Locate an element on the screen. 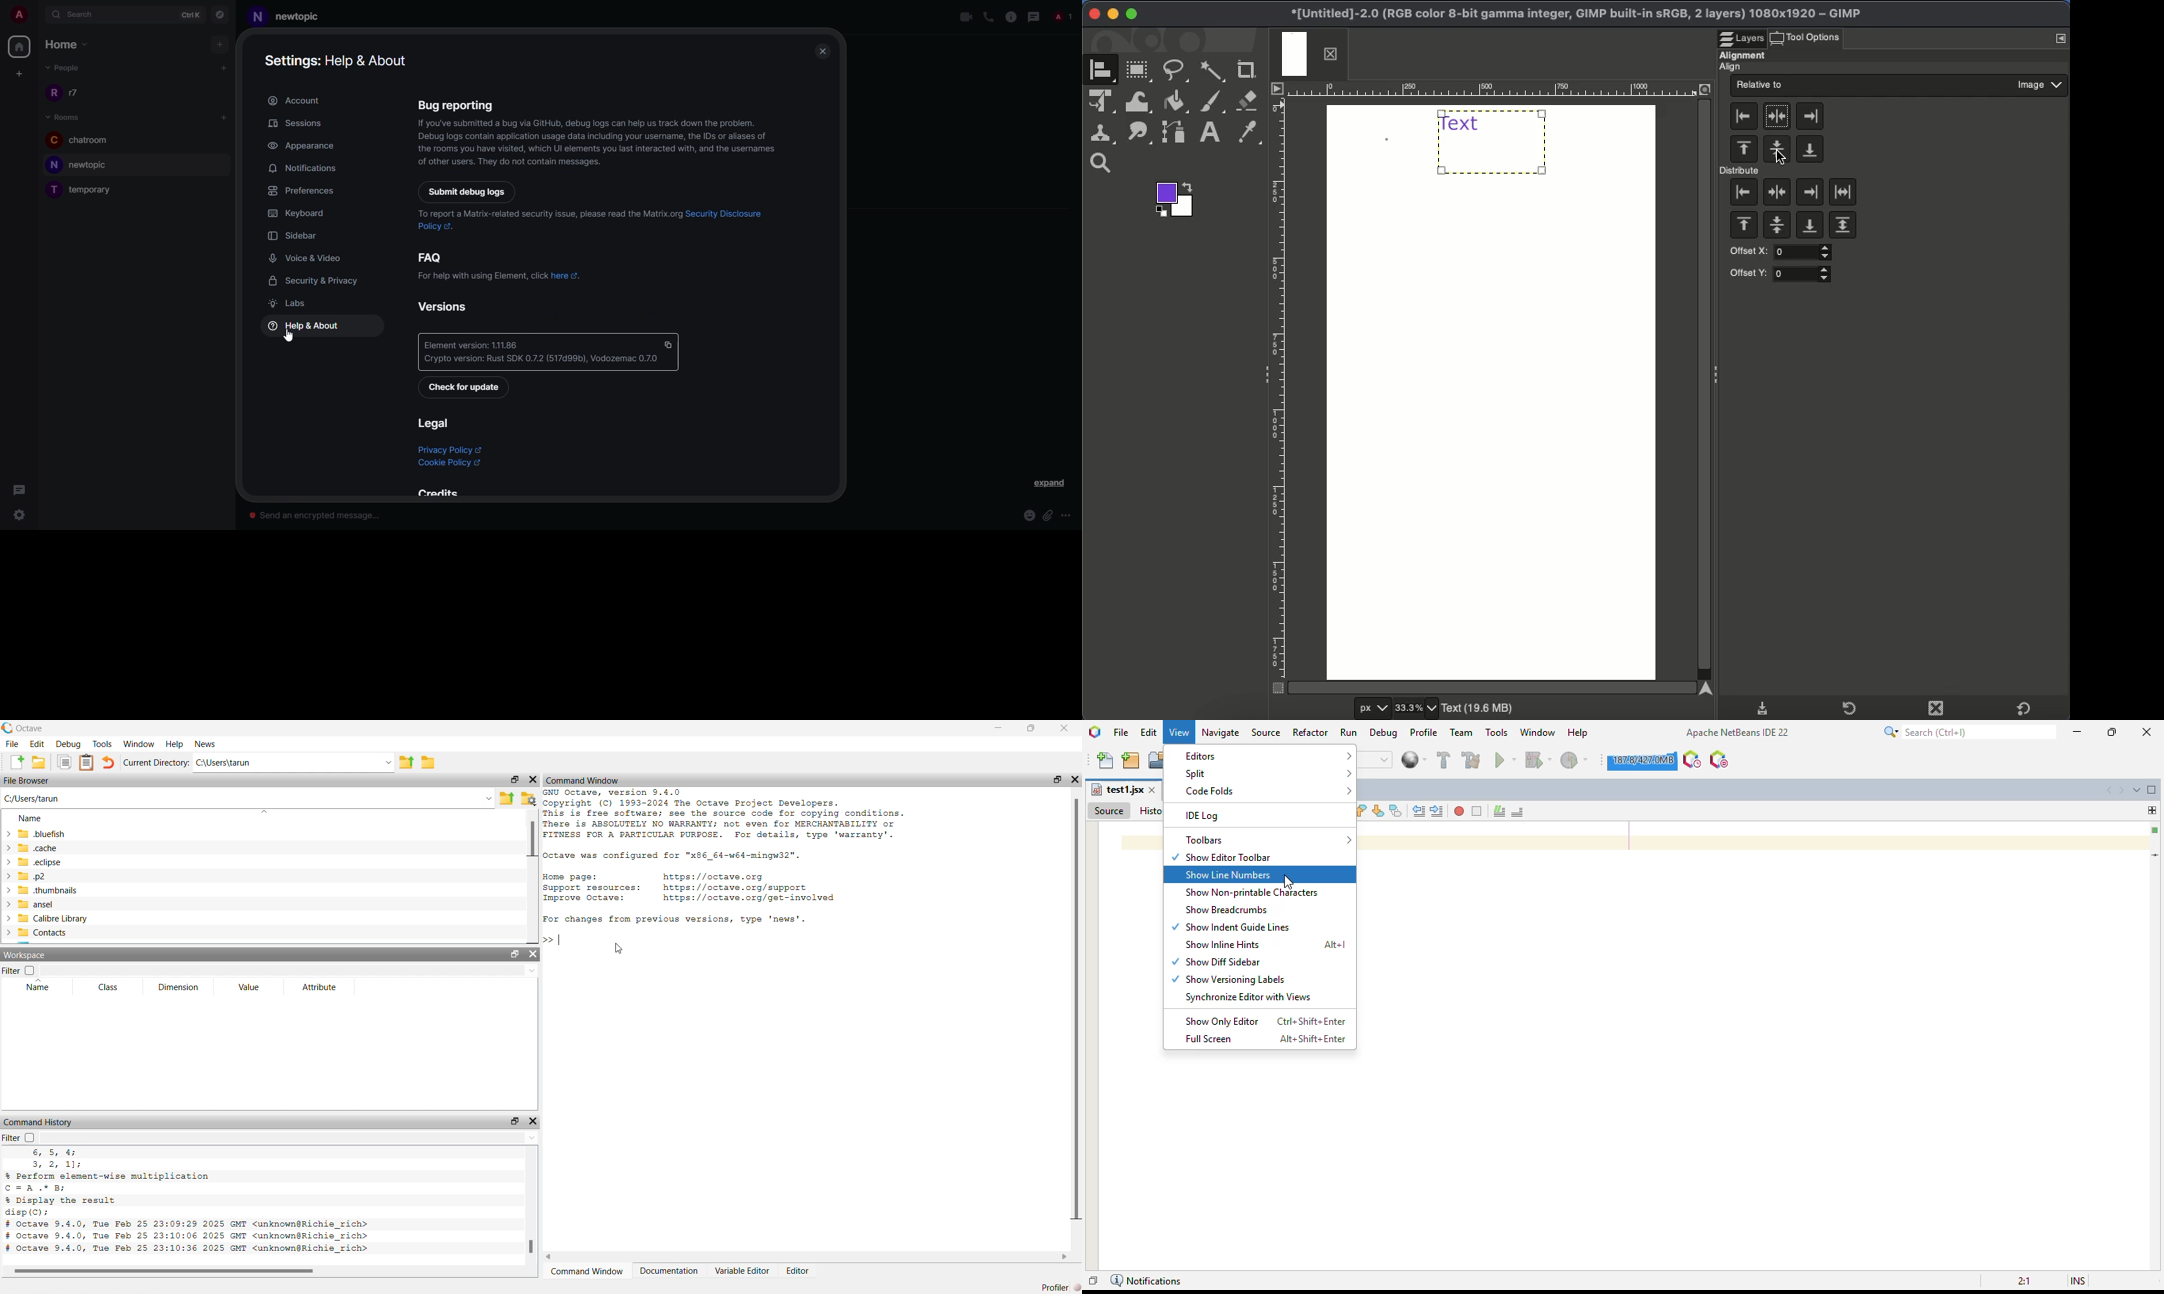 Image resolution: width=2184 pixels, height=1316 pixels. ‘Command Window is located at coordinates (587, 1273).